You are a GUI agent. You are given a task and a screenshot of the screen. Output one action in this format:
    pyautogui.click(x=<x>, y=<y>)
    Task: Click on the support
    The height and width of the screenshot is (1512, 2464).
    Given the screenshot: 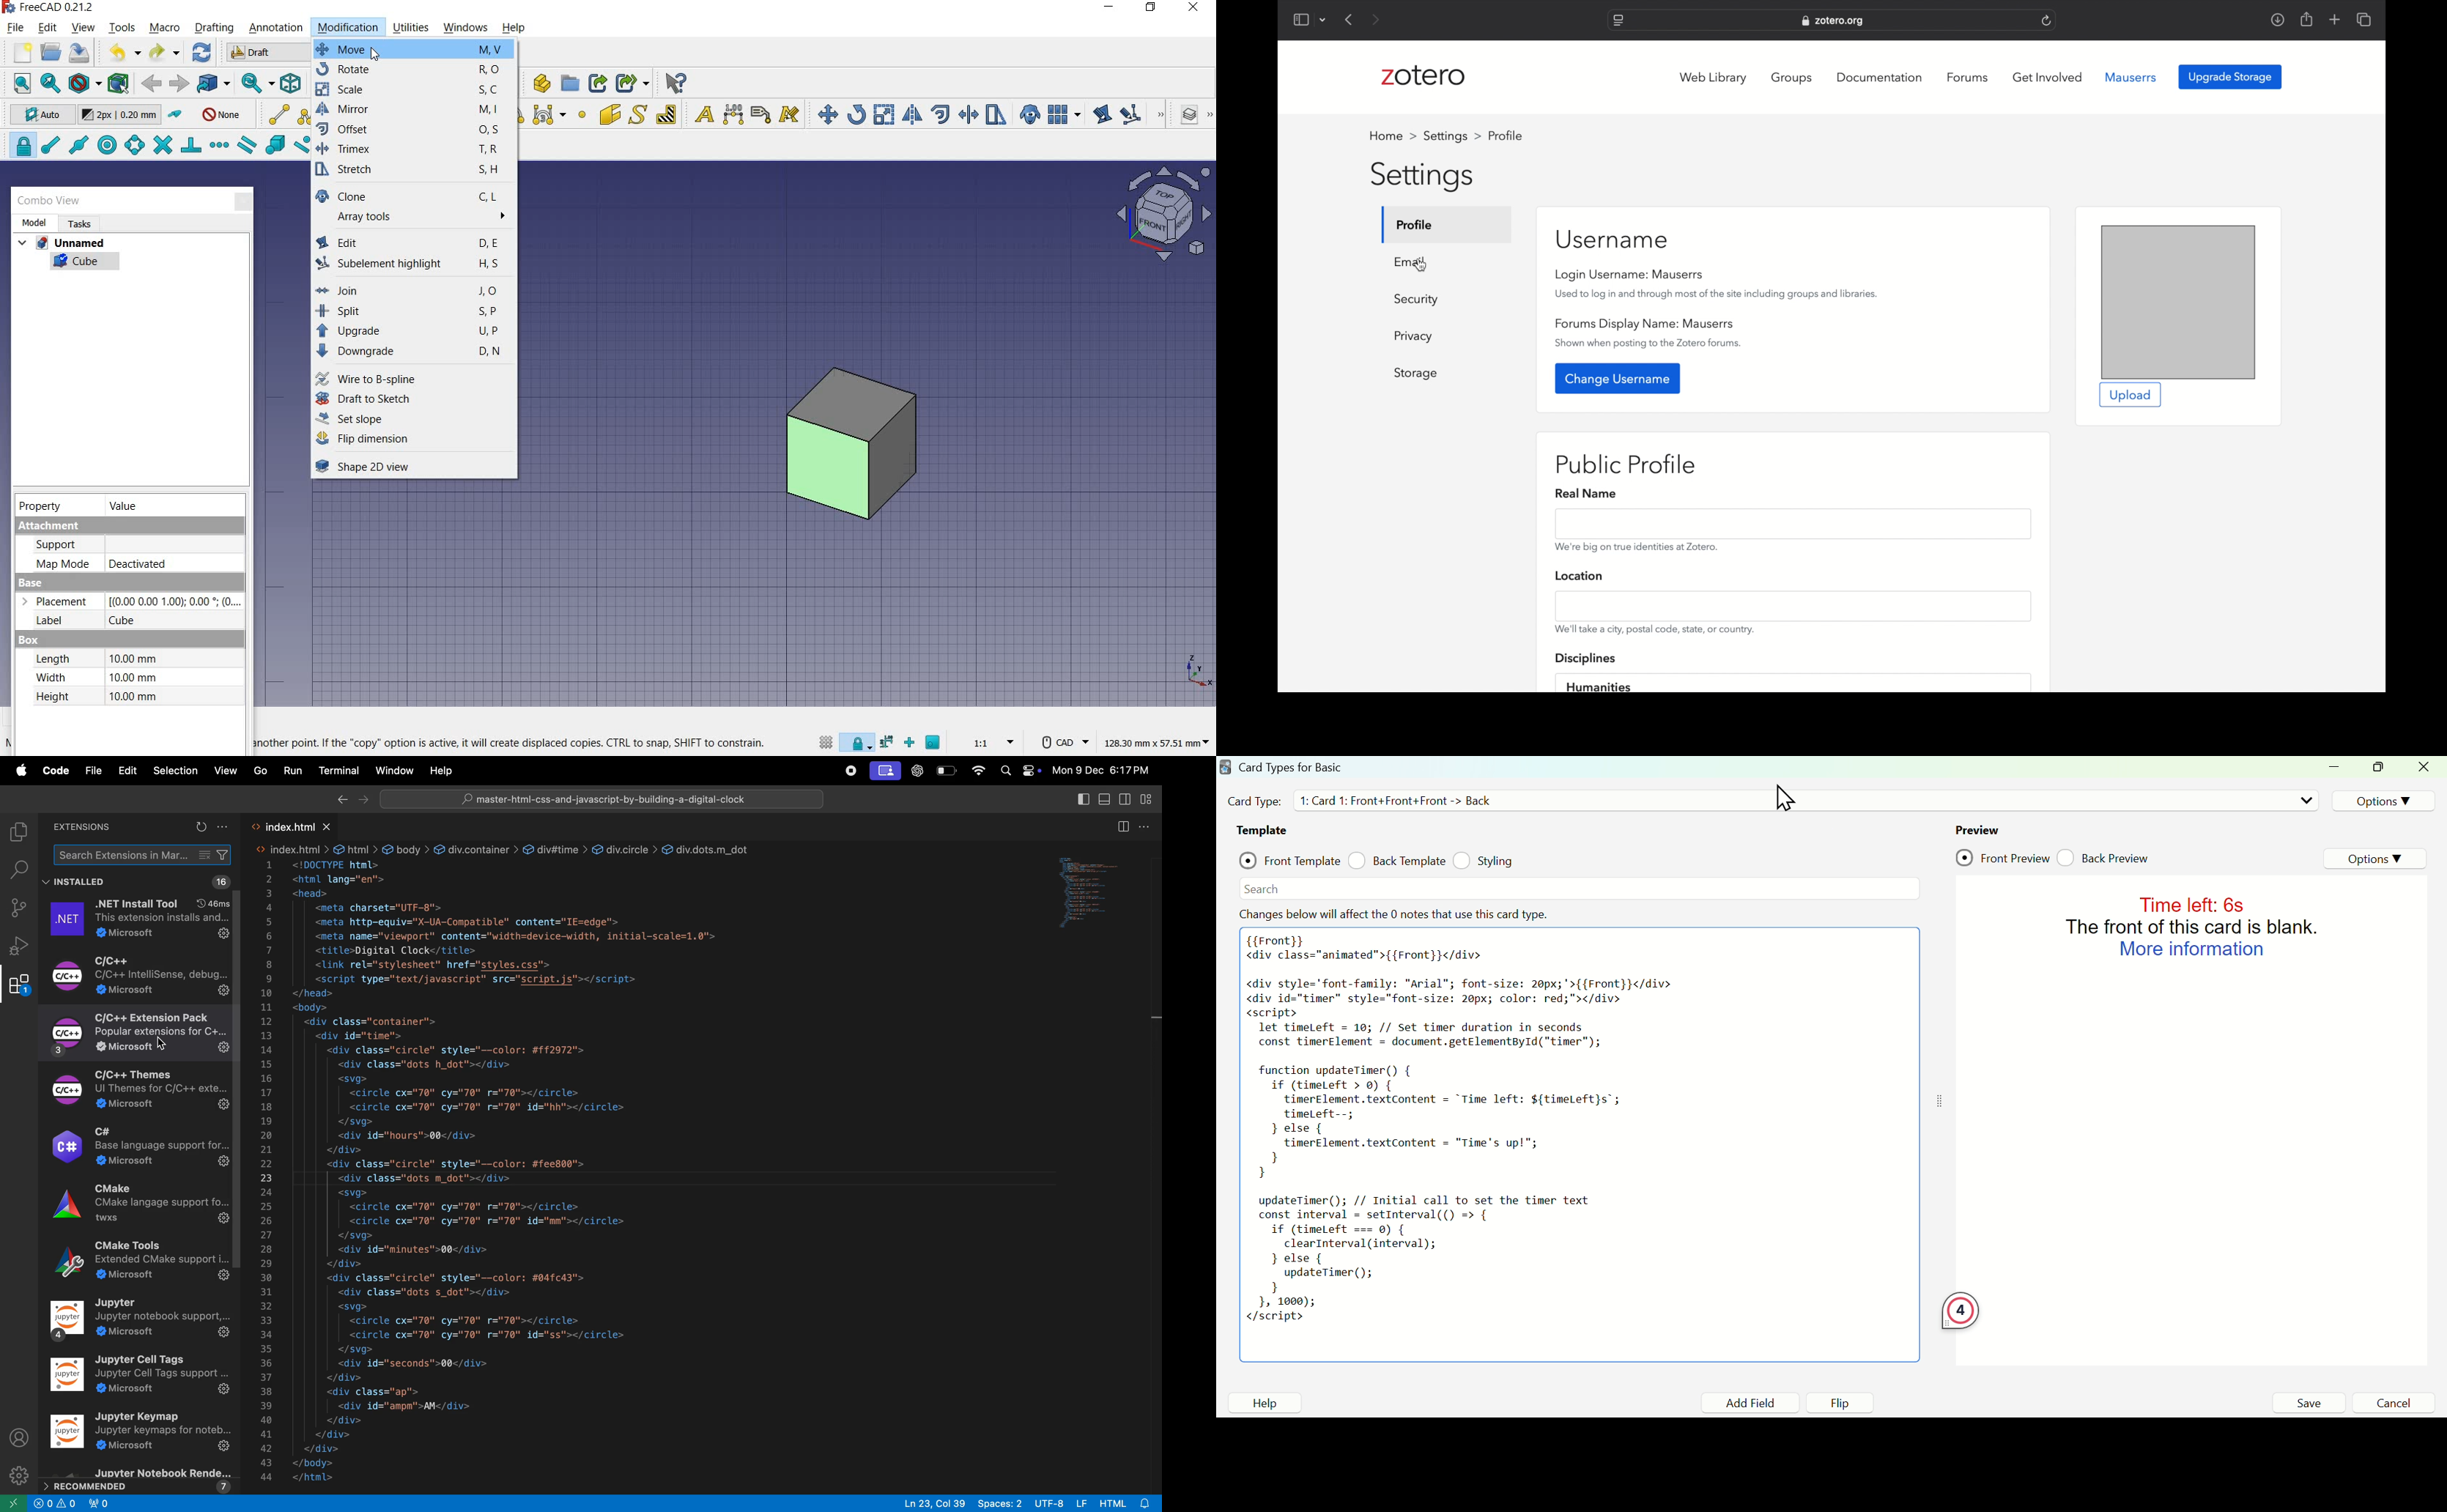 What is the action you would take?
    pyautogui.click(x=64, y=545)
    